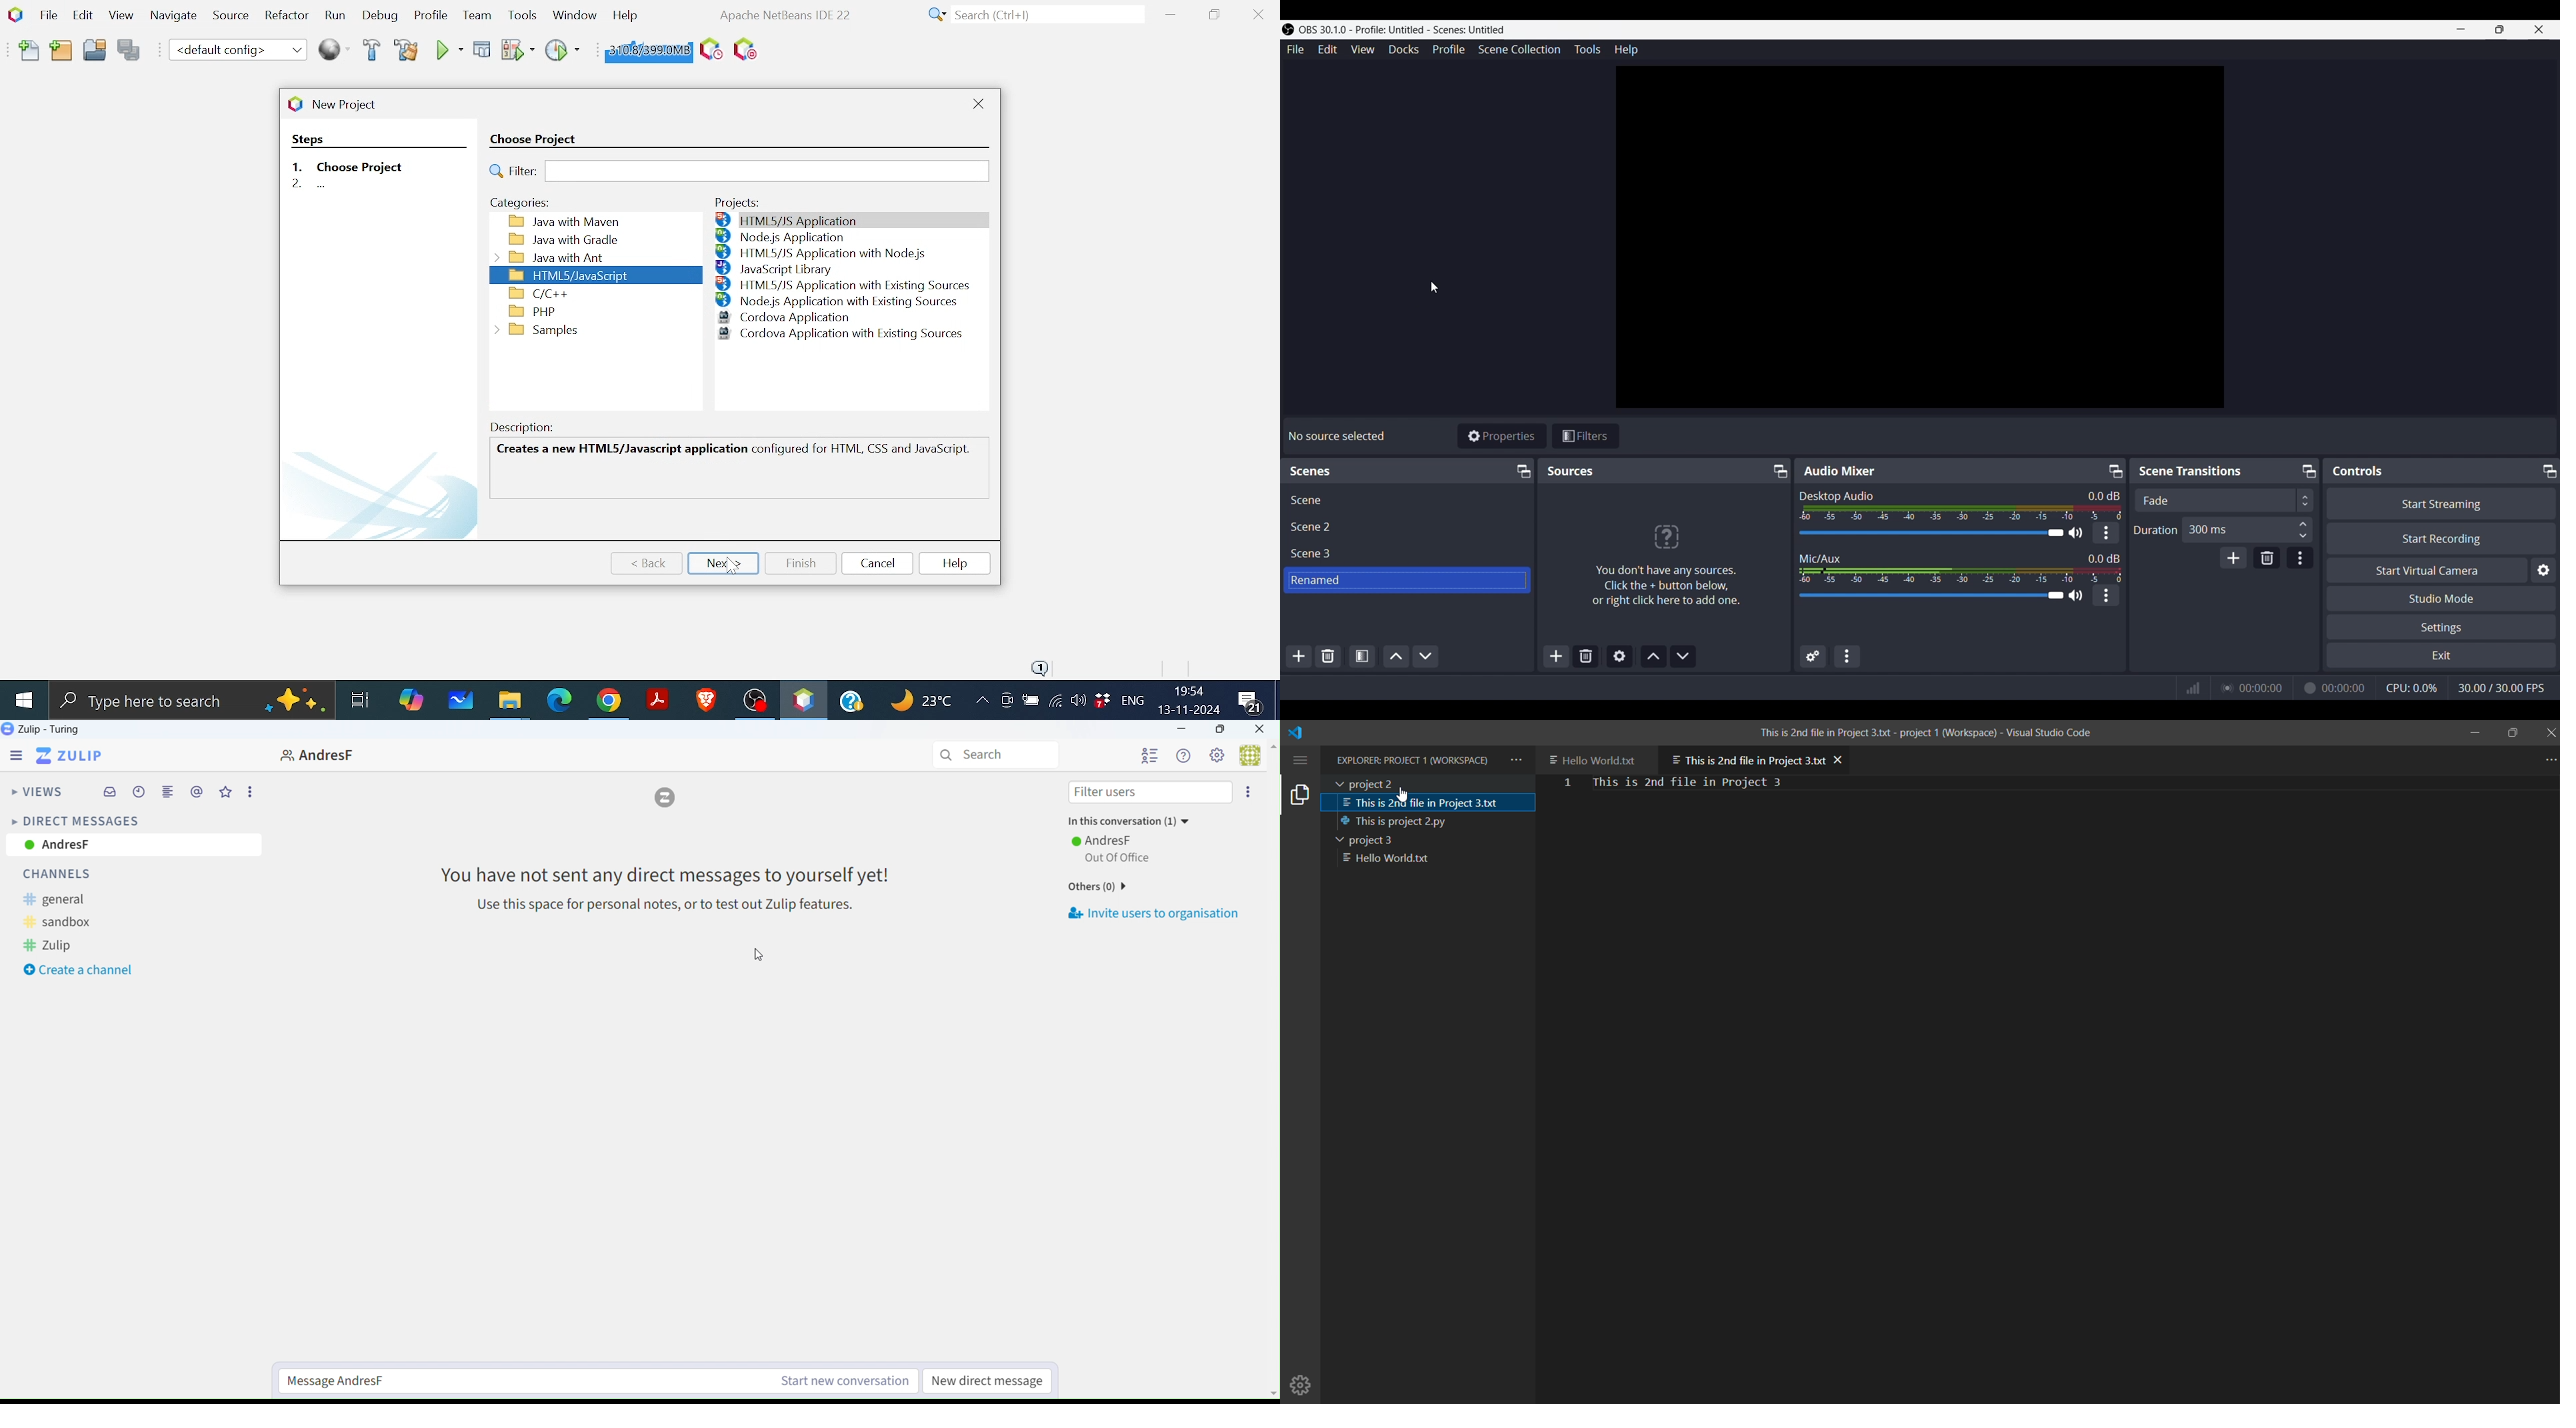 The image size is (2576, 1428). What do you see at coordinates (761, 954) in the screenshot?
I see `cursor` at bounding box center [761, 954].